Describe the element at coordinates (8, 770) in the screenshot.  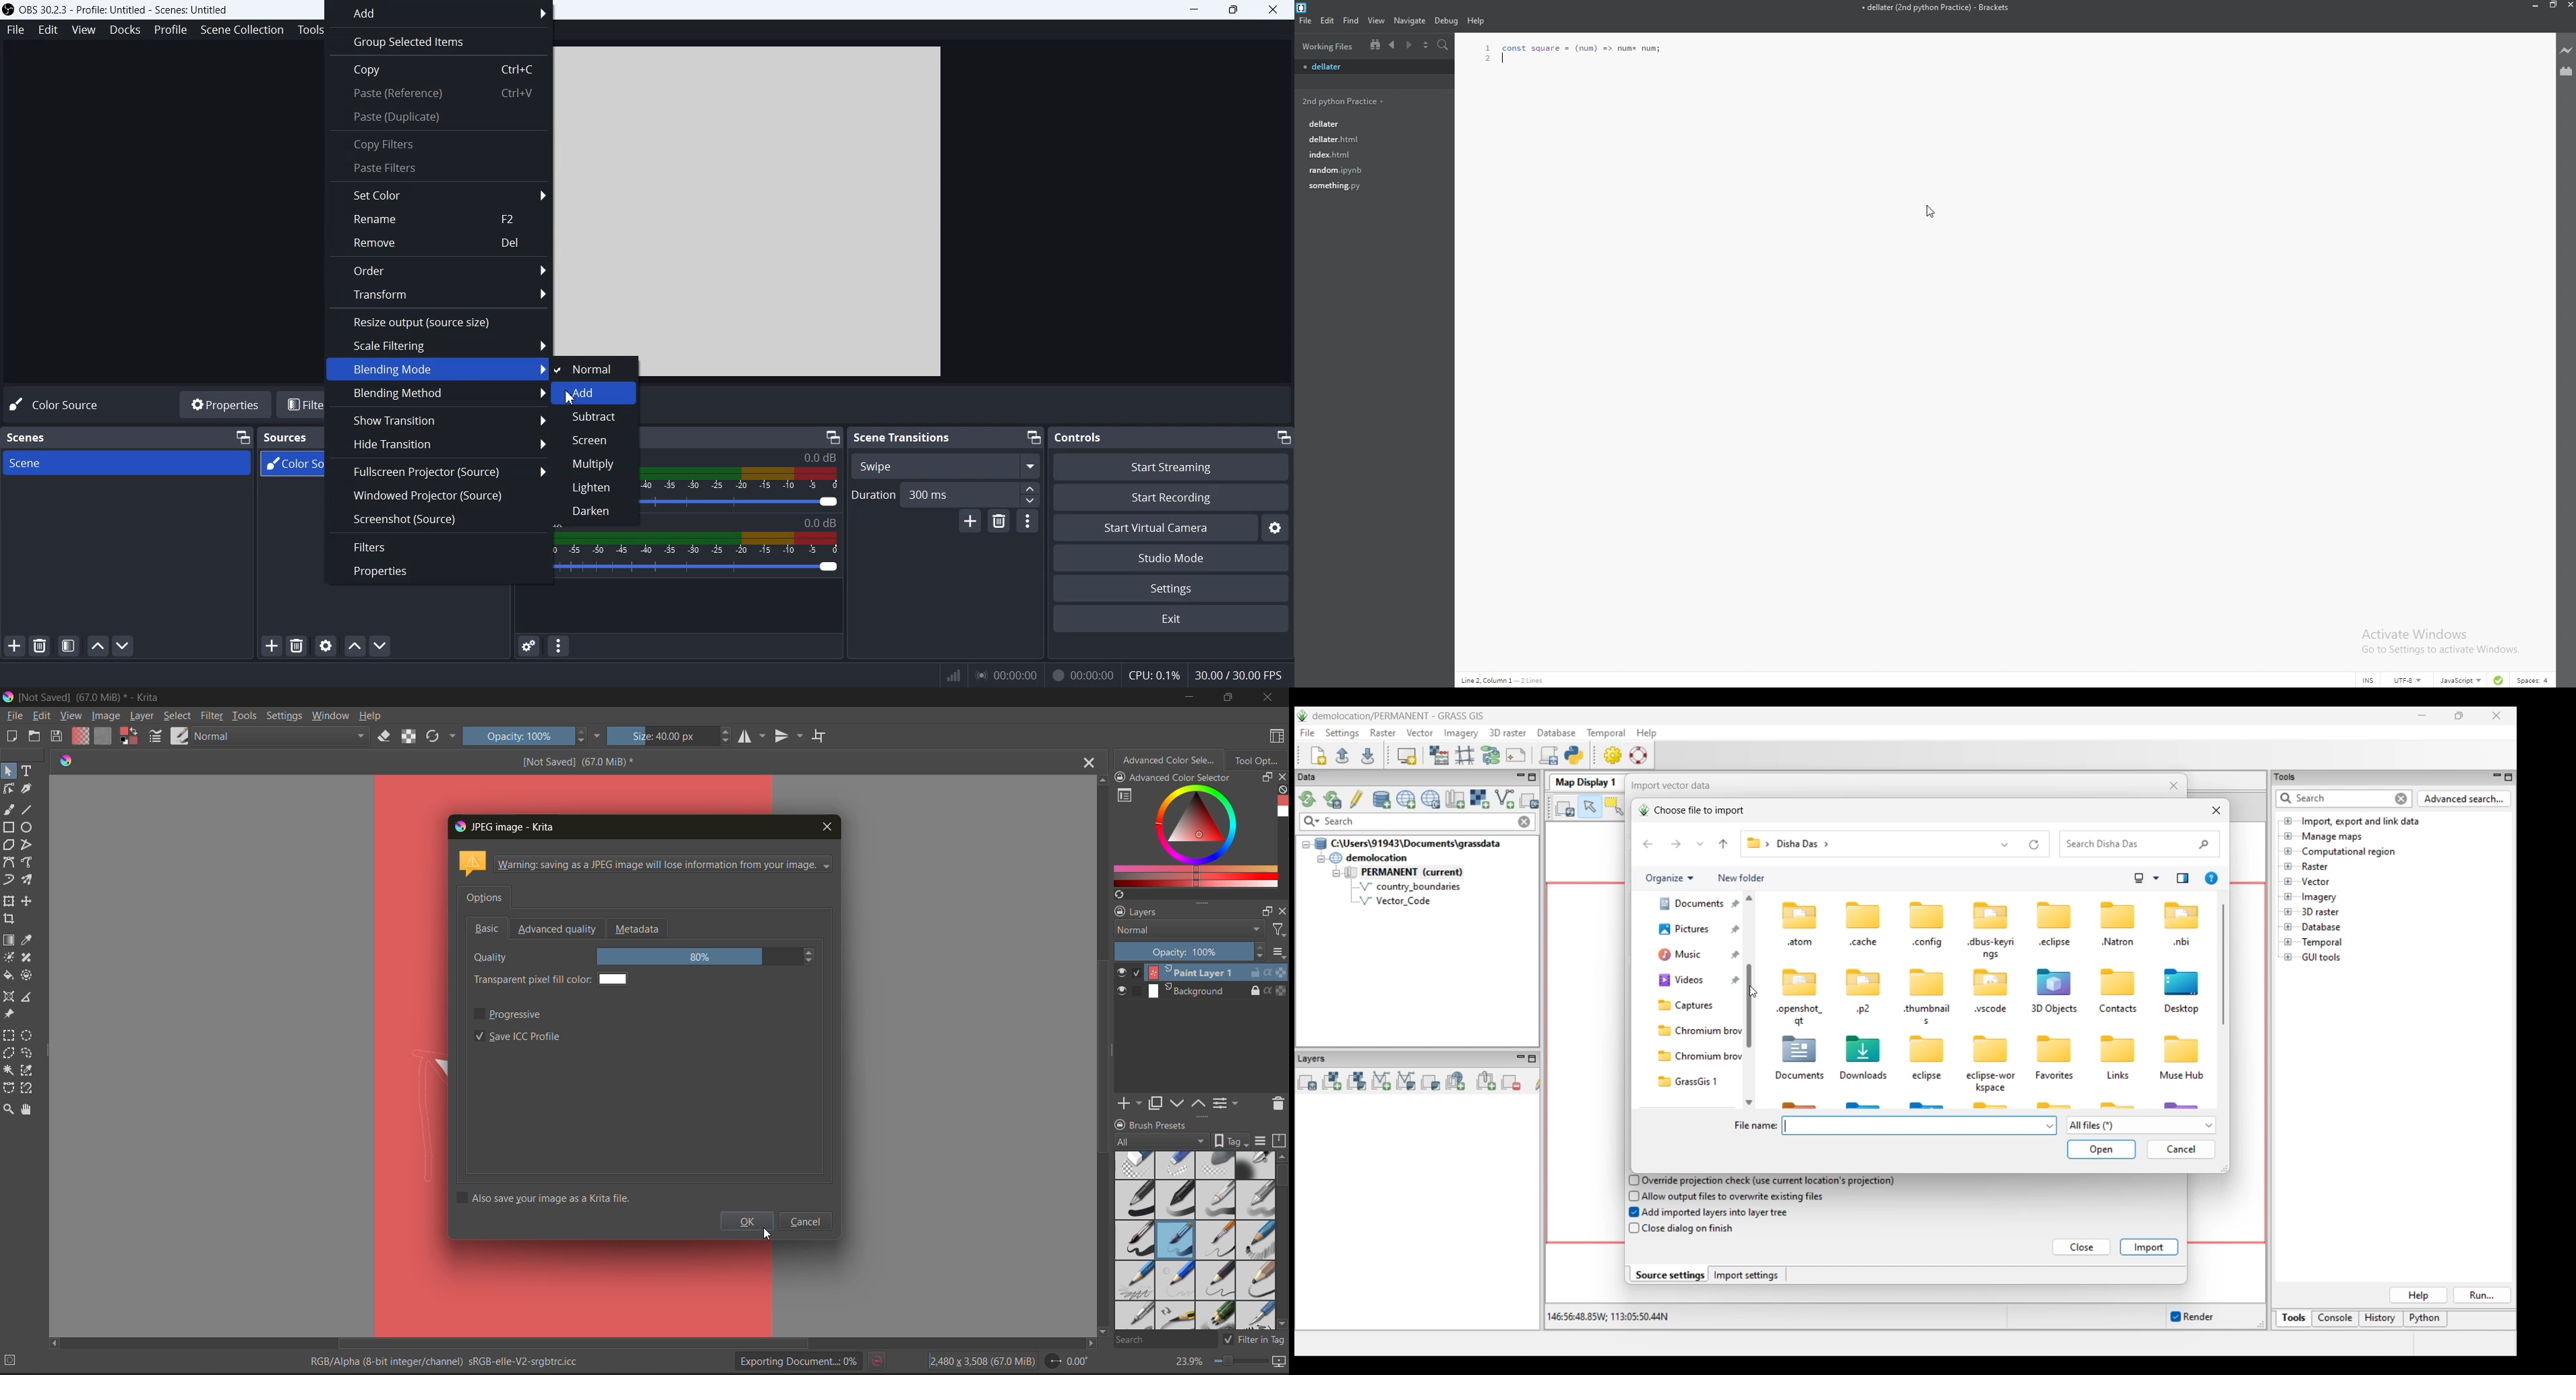
I see `tools` at that location.